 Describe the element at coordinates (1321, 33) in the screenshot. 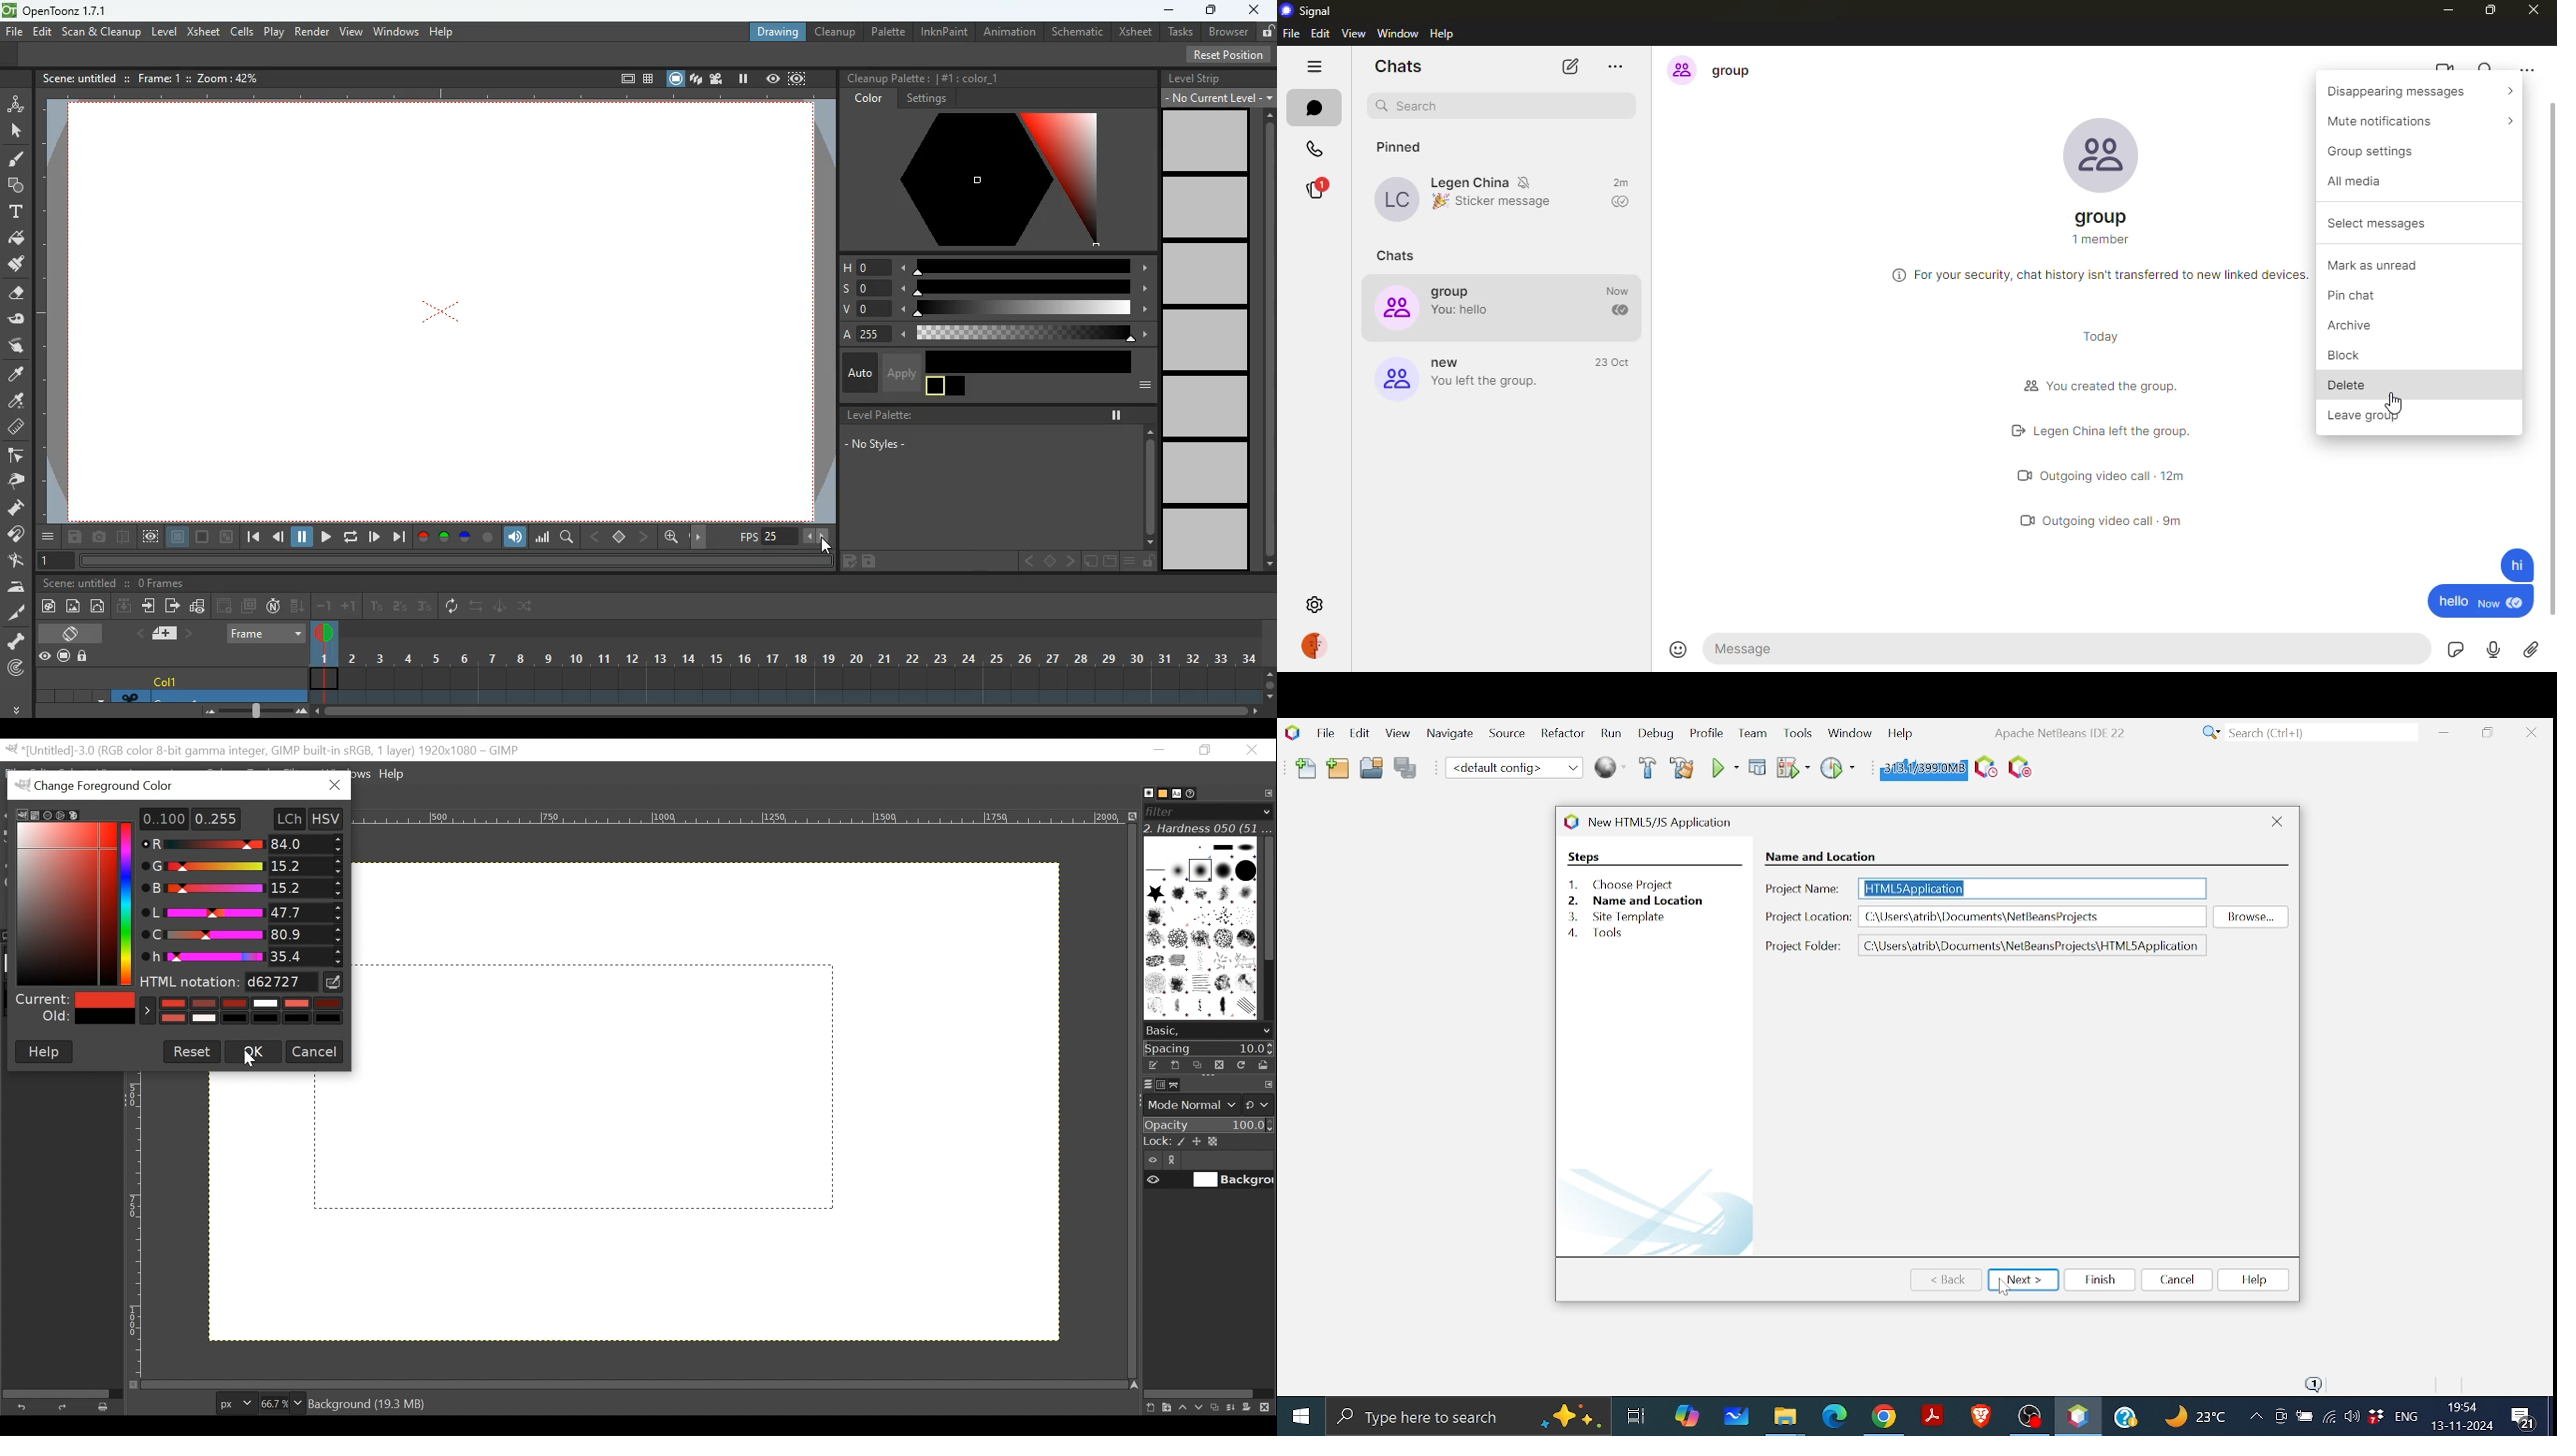

I see `edit` at that location.